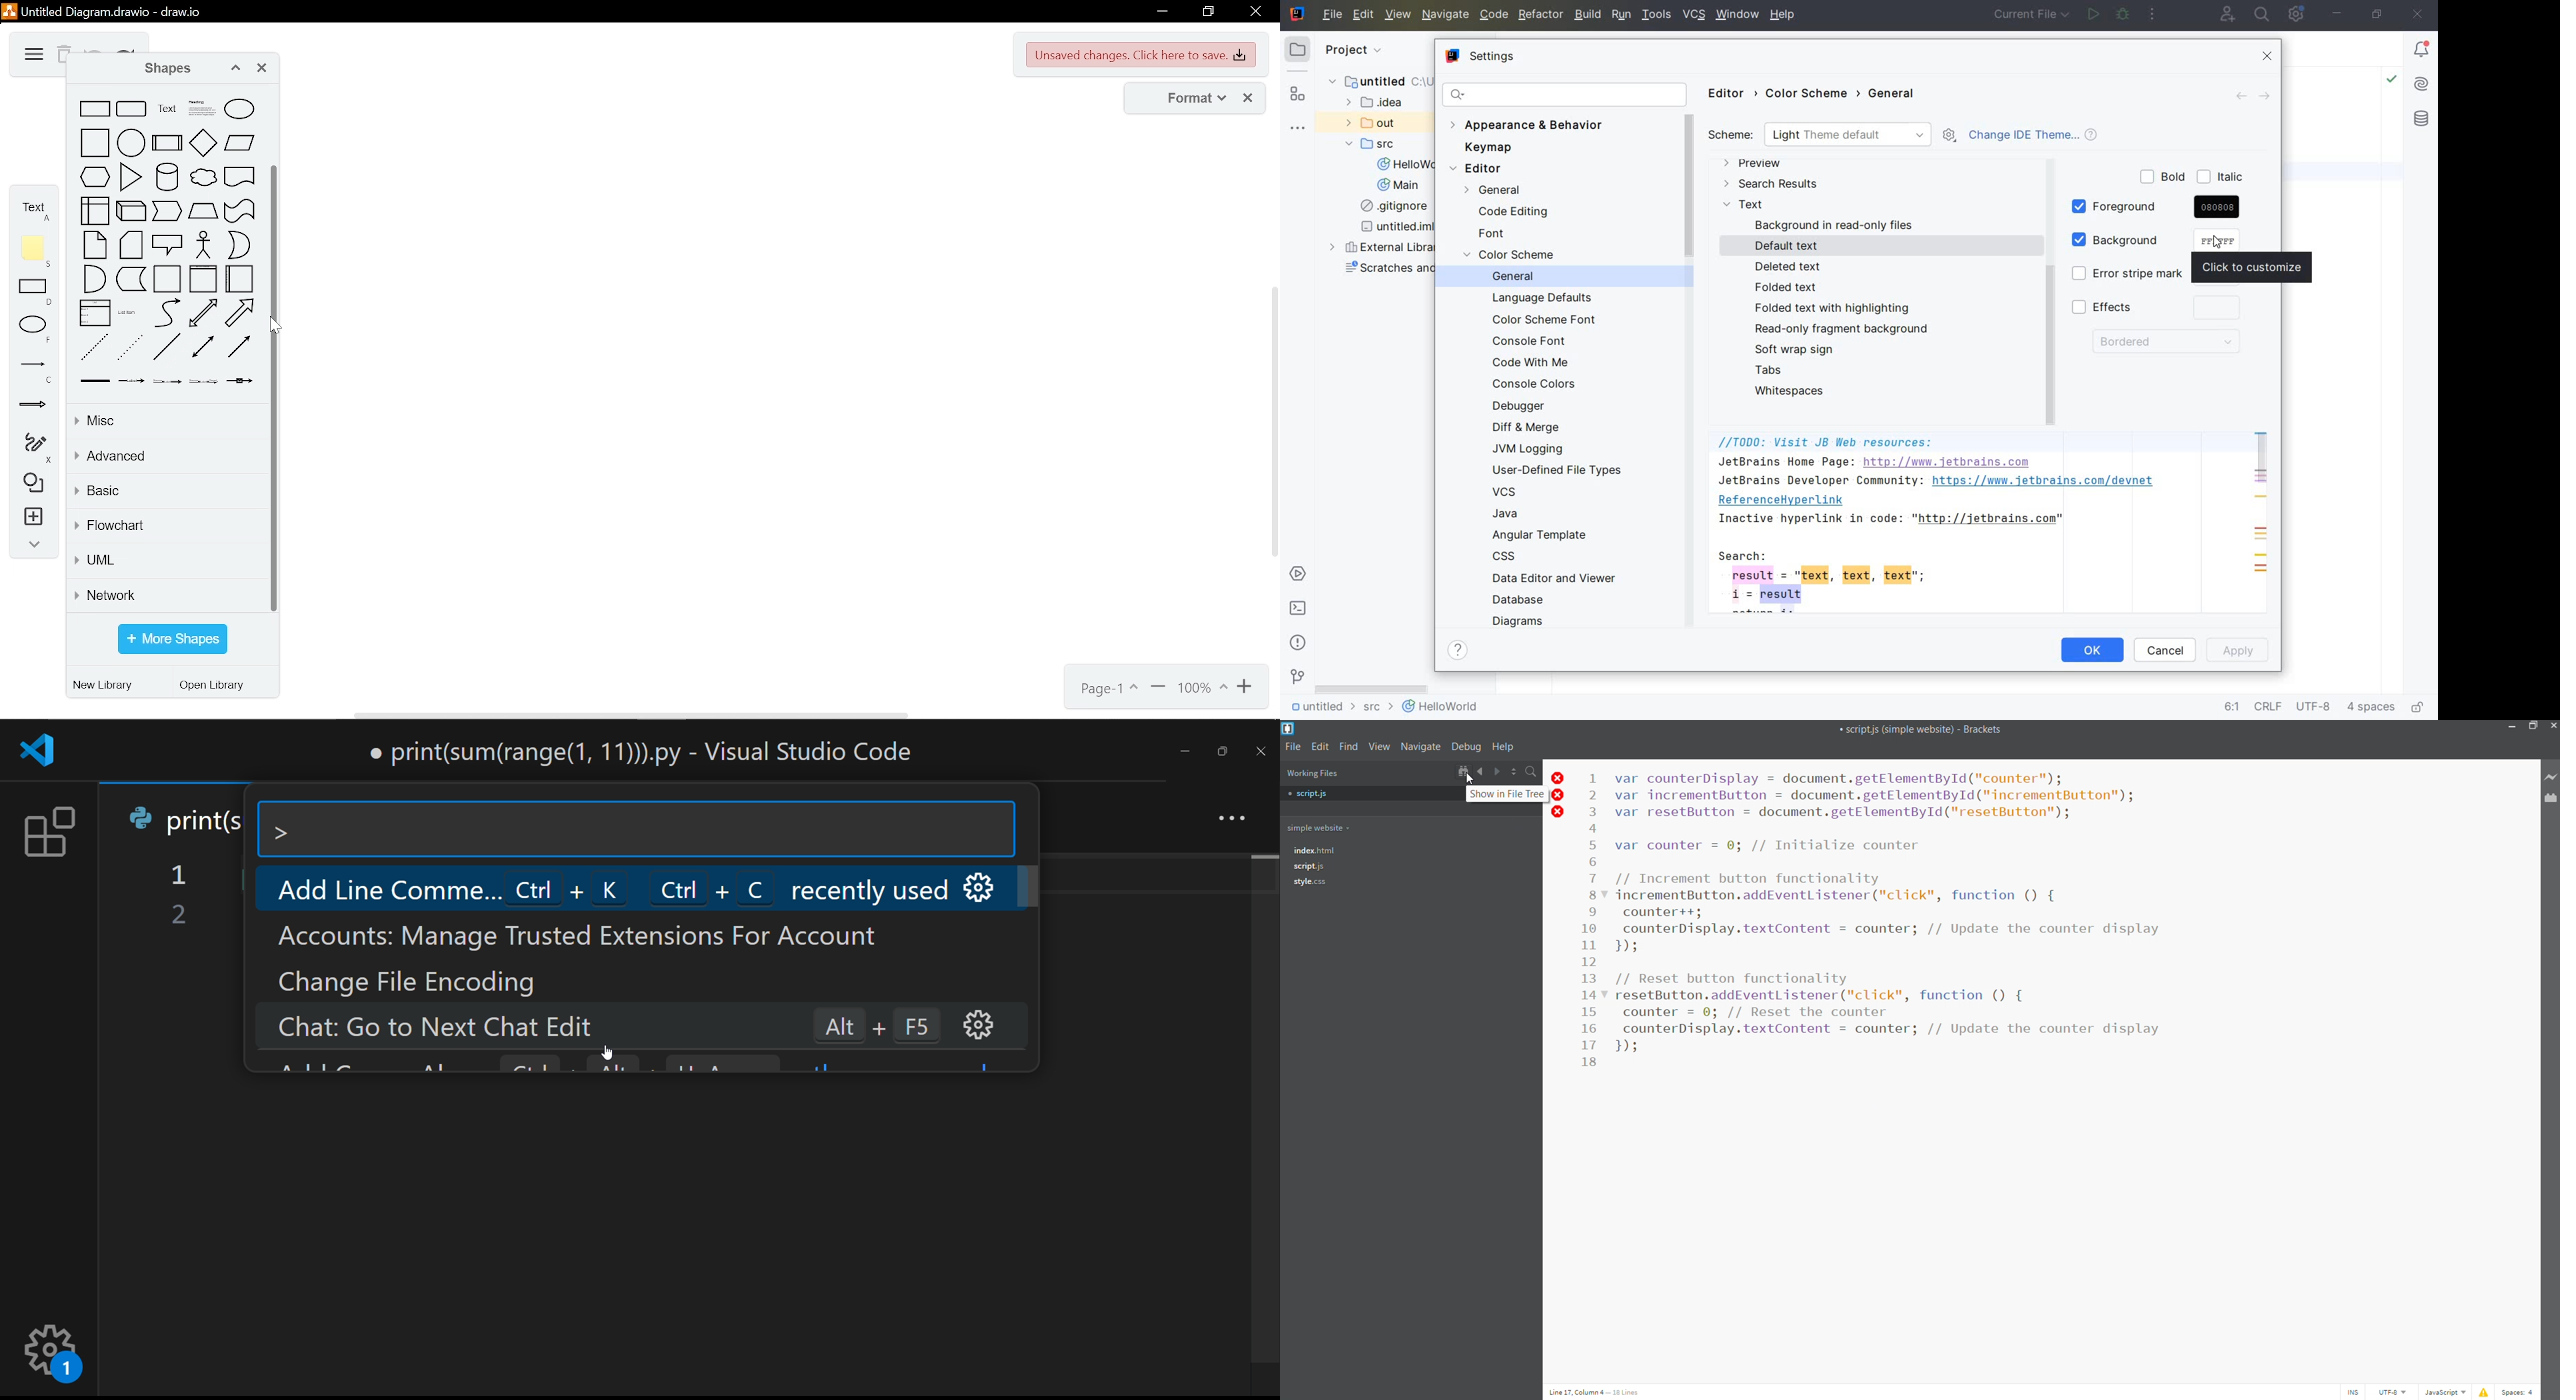  Describe the element at coordinates (240, 211) in the screenshot. I see `tape` at that location.